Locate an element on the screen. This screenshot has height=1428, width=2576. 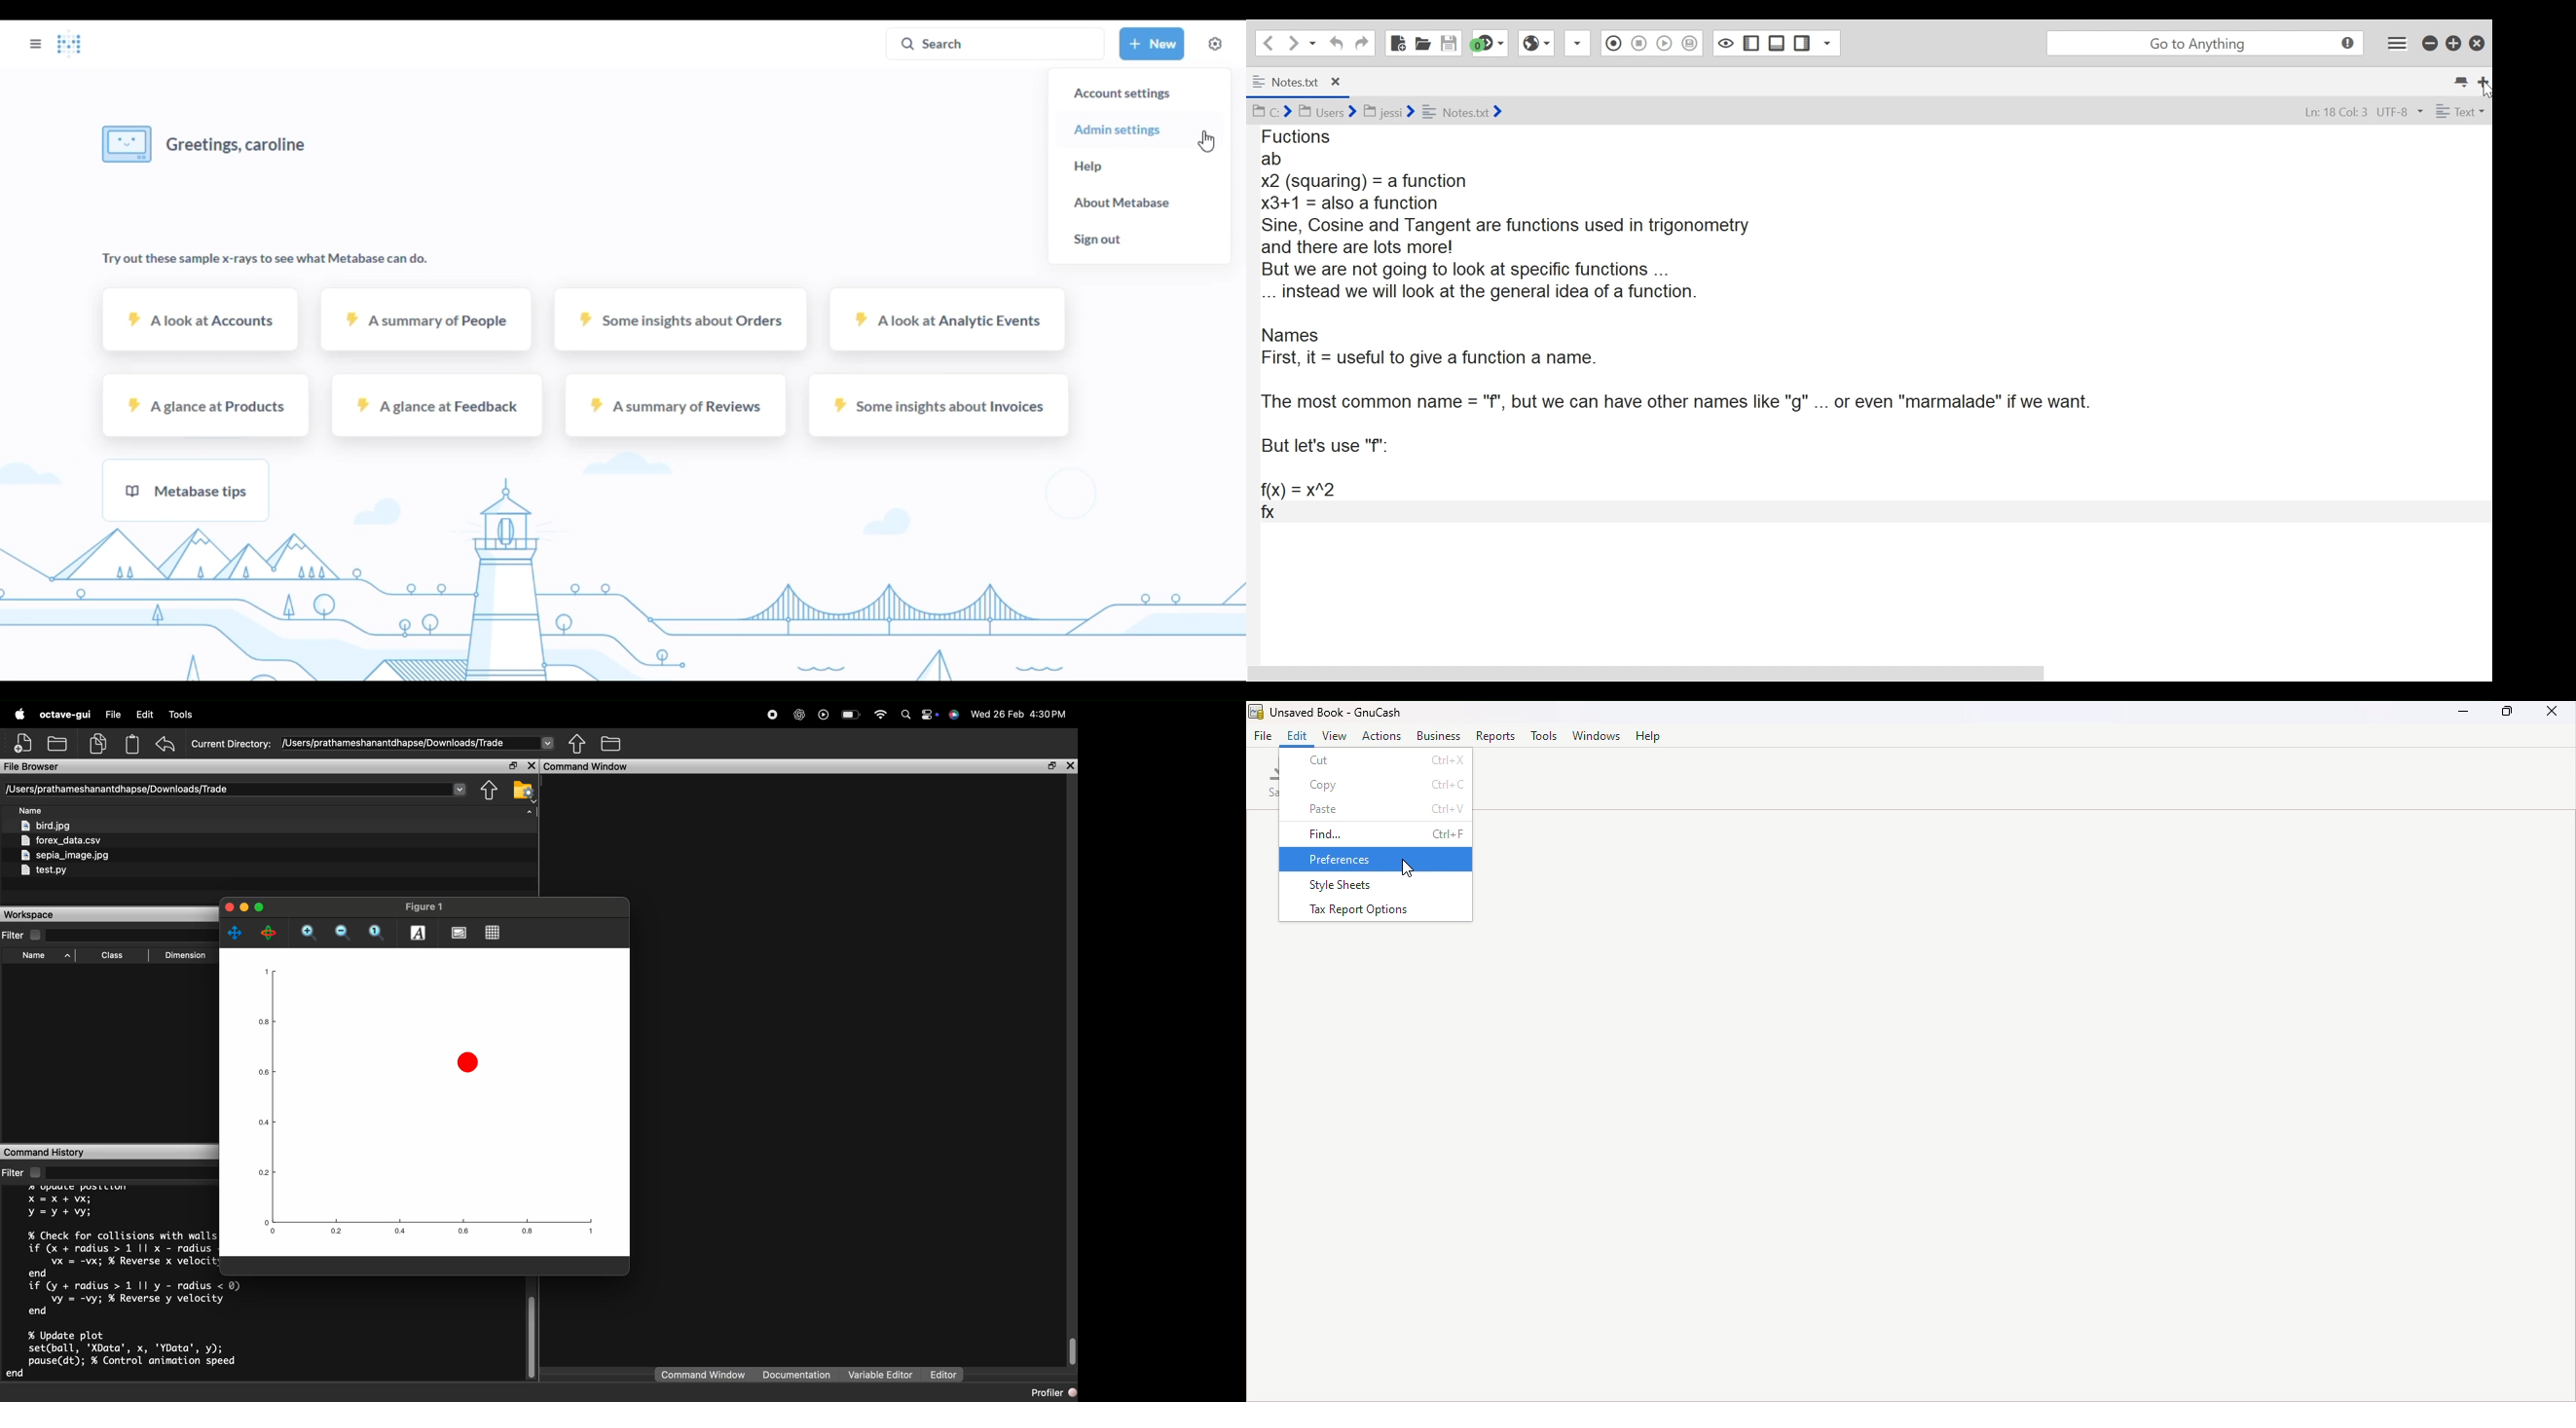
account settings is located at coordinates (1122, 94).